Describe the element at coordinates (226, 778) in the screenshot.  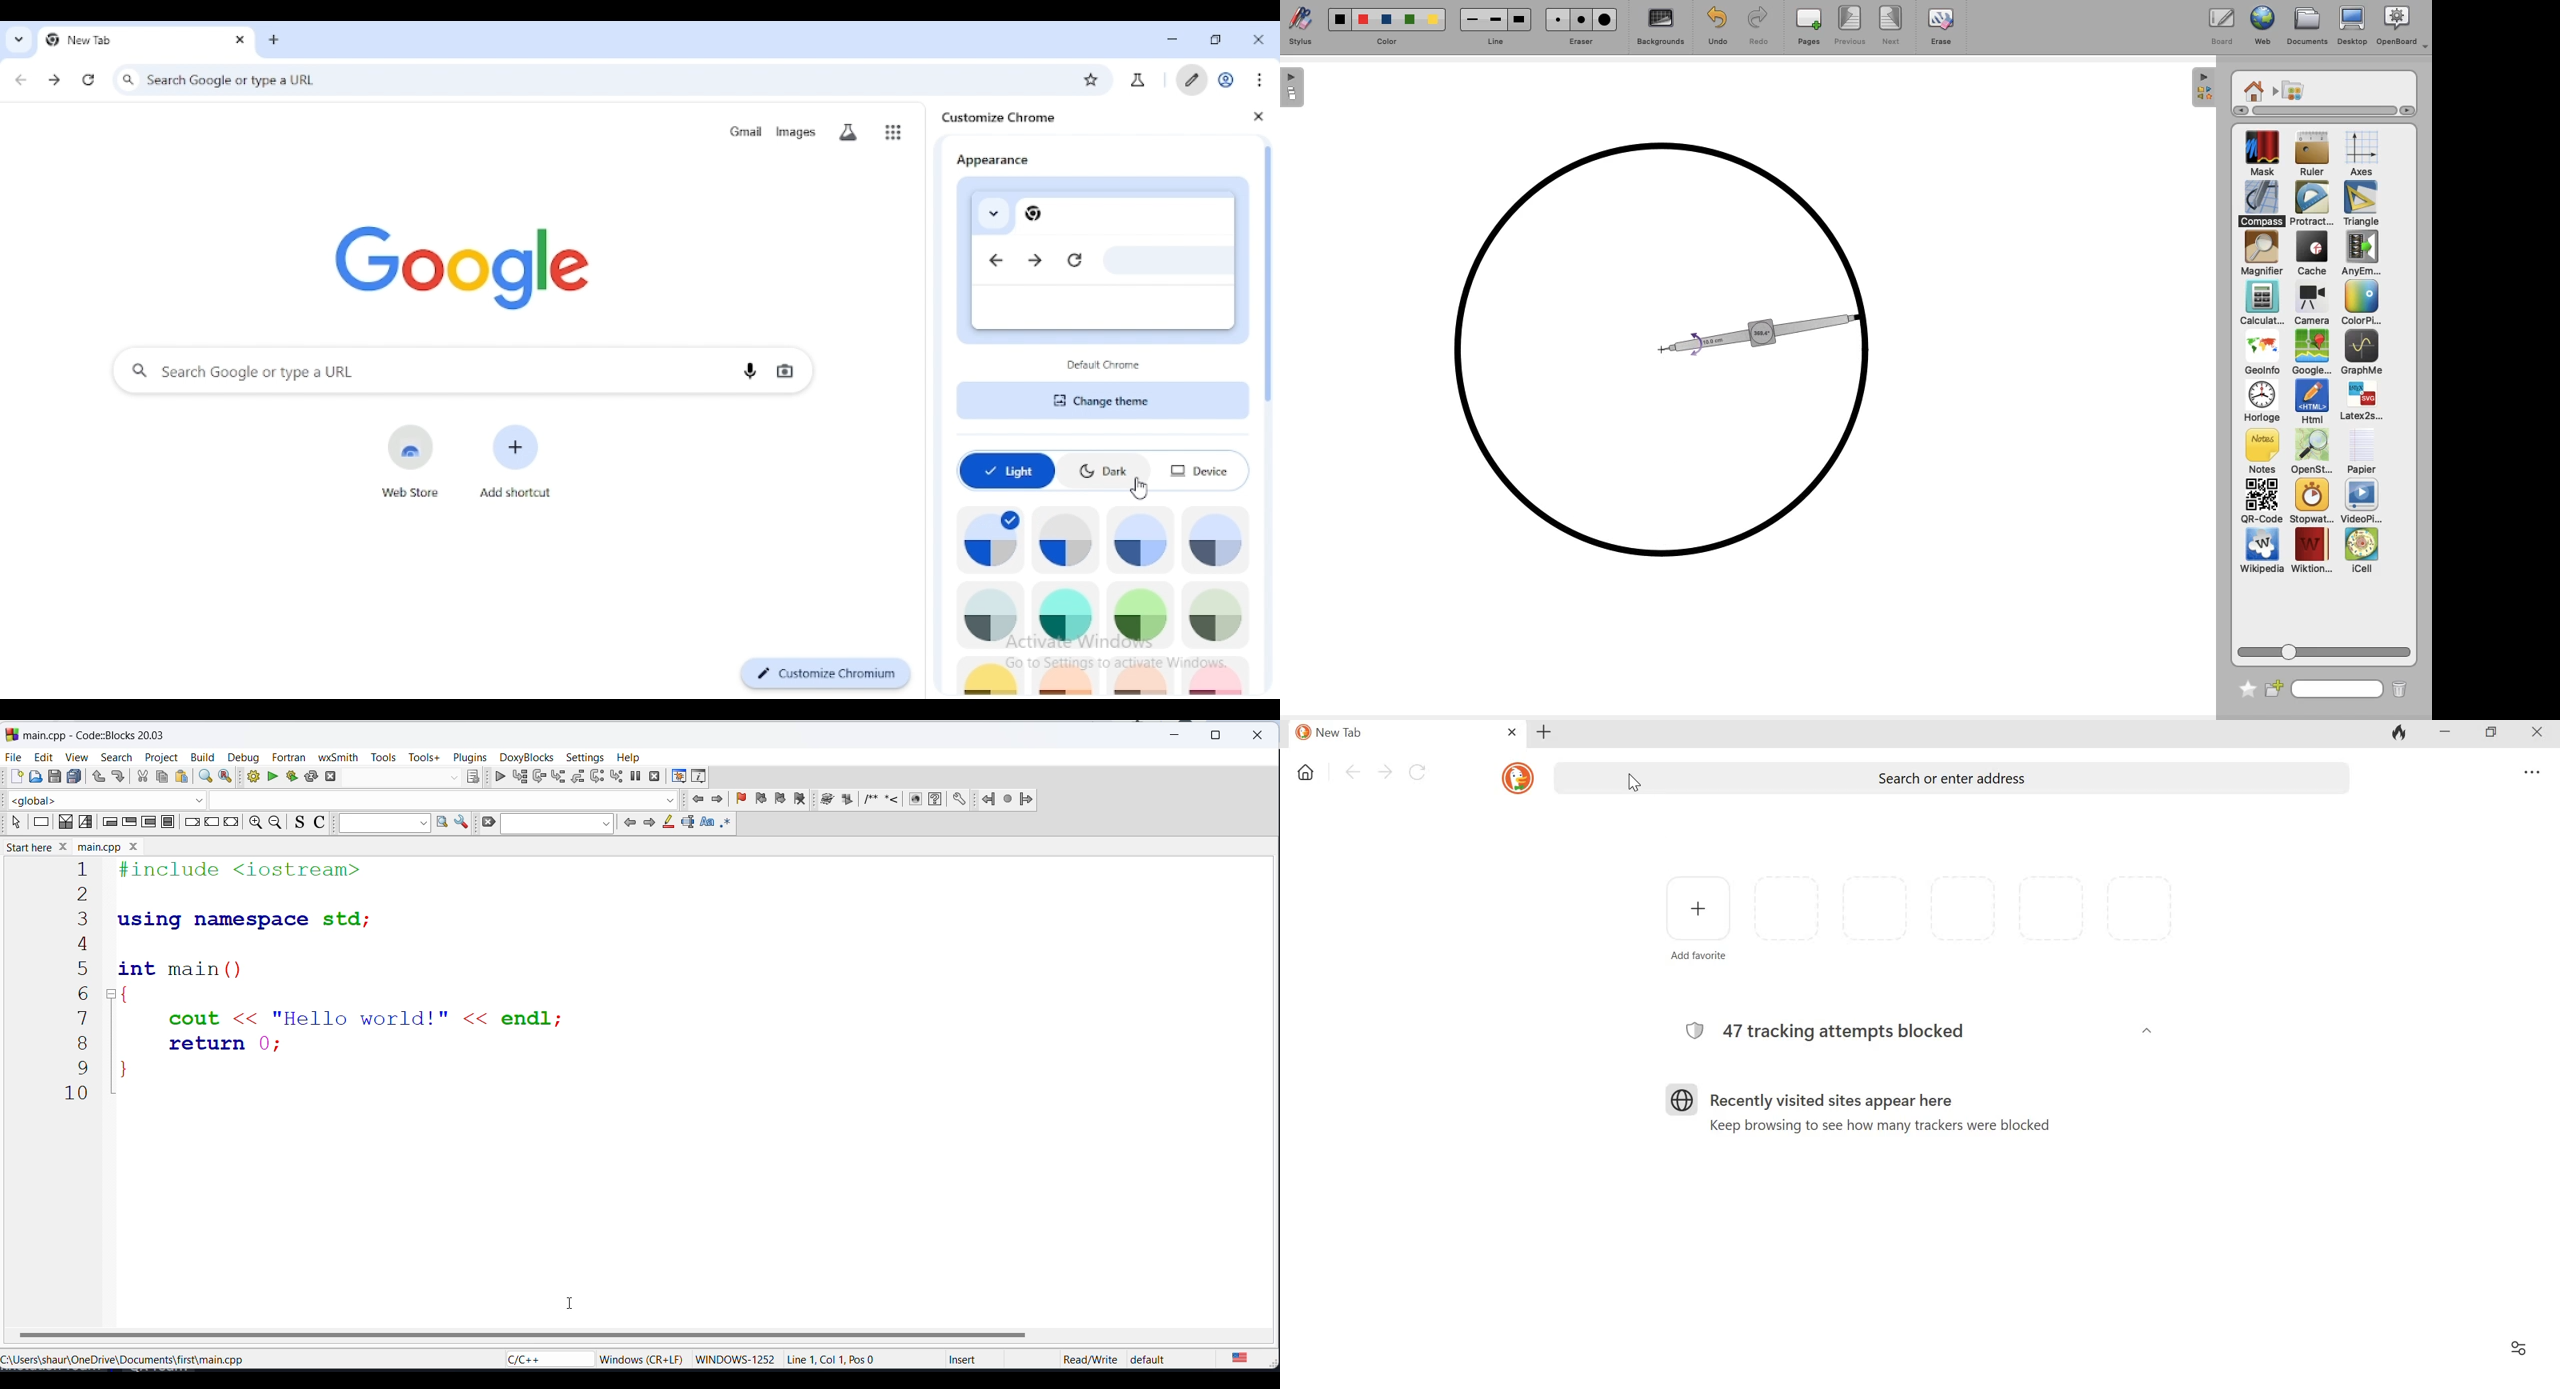
I see `REPLACE` at that location.